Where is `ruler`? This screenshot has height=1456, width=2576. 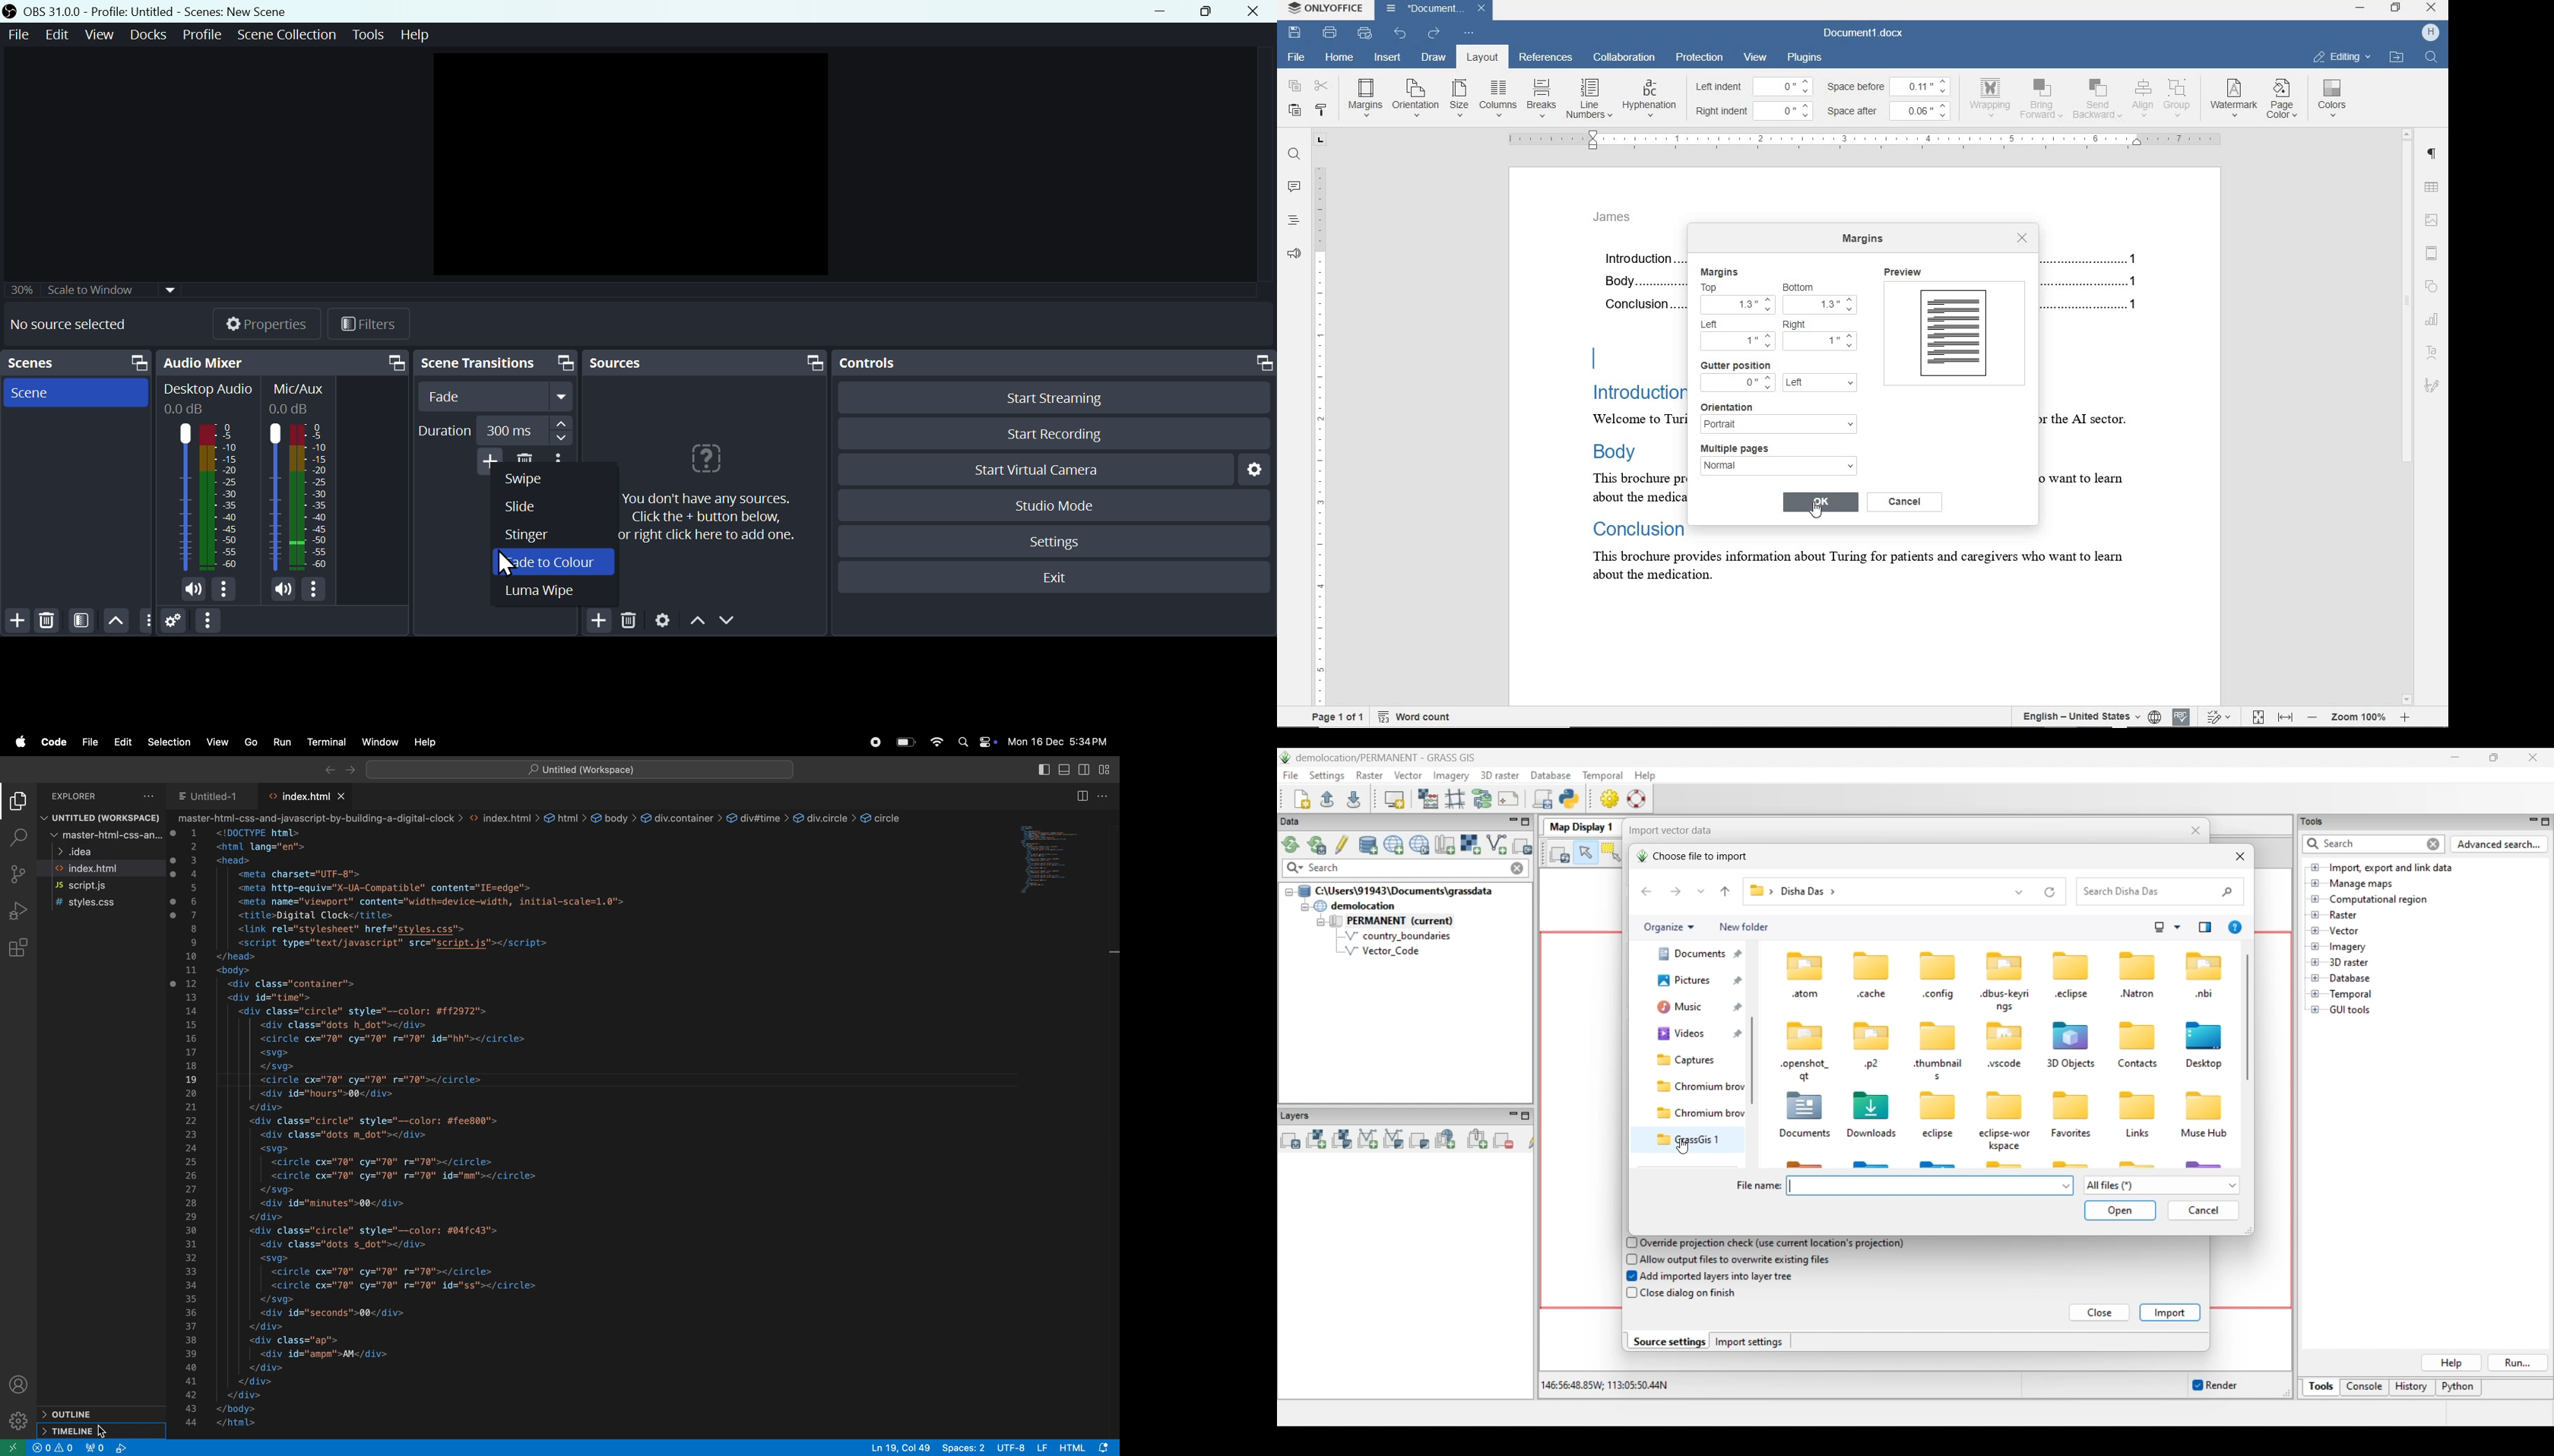
ruler is located at coordinates (1868, 139).